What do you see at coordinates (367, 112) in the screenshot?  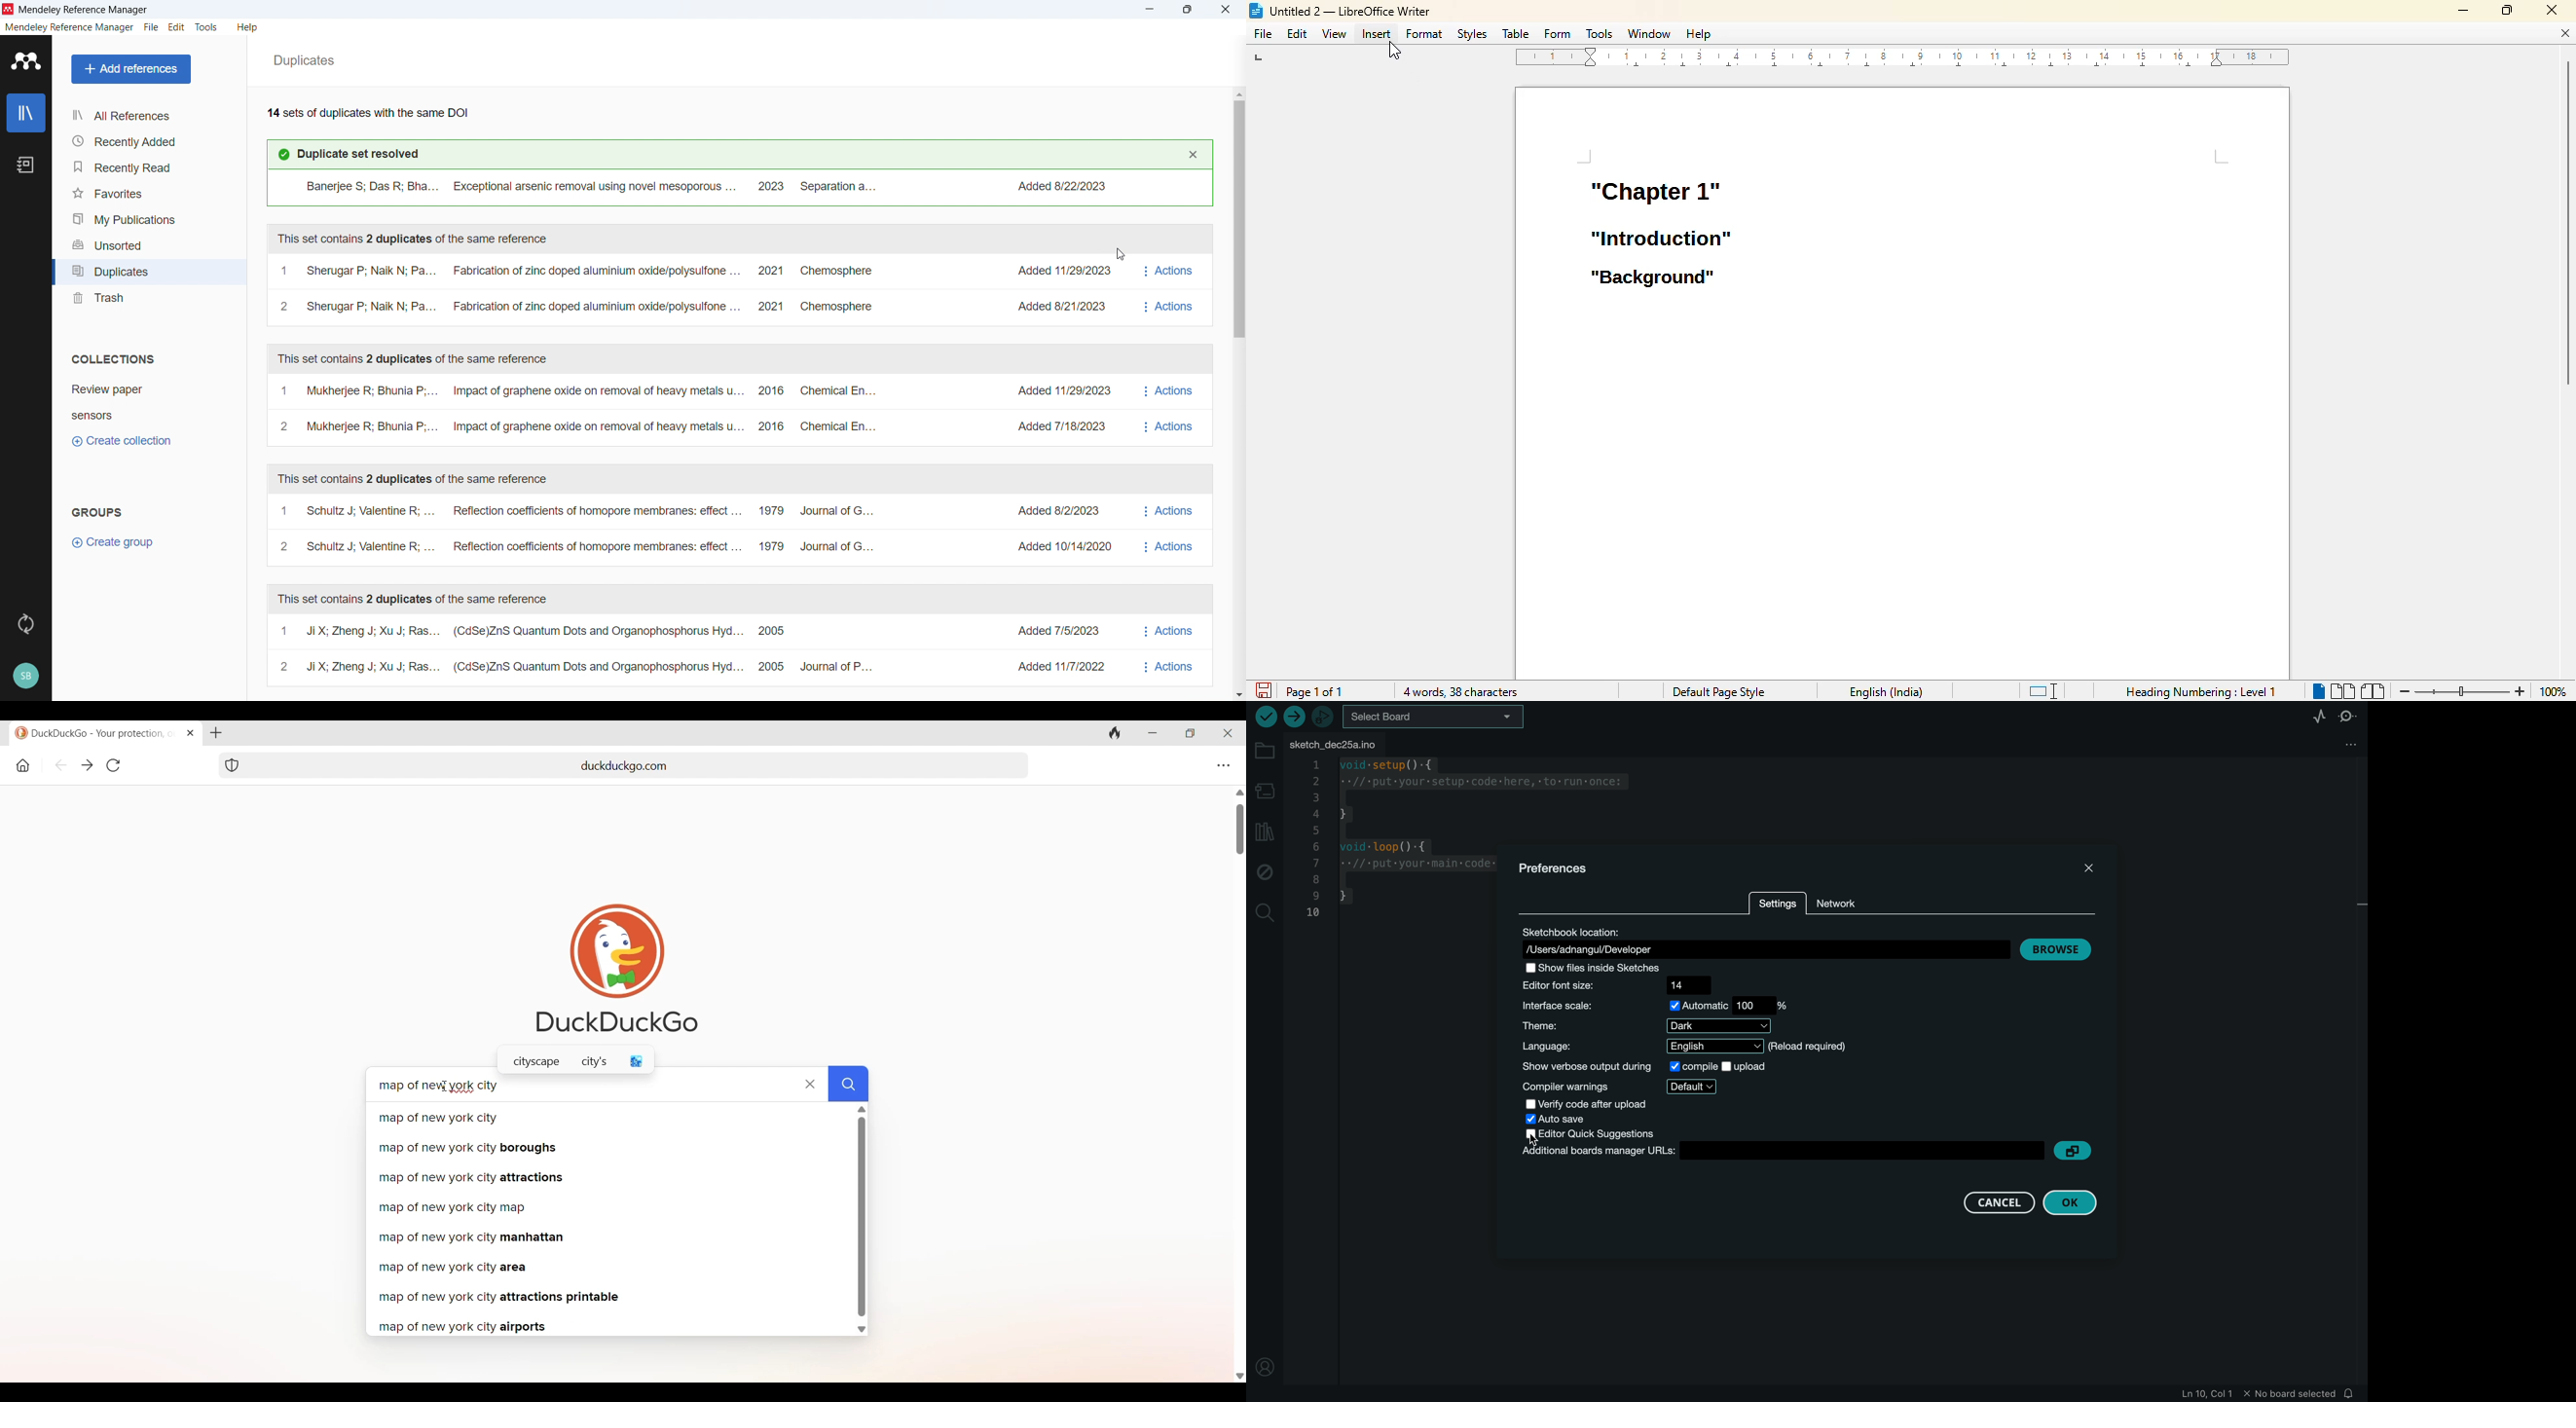 I see `Fifteen sets of duplicates with the same DOI ` at bounding box center [367, 112].